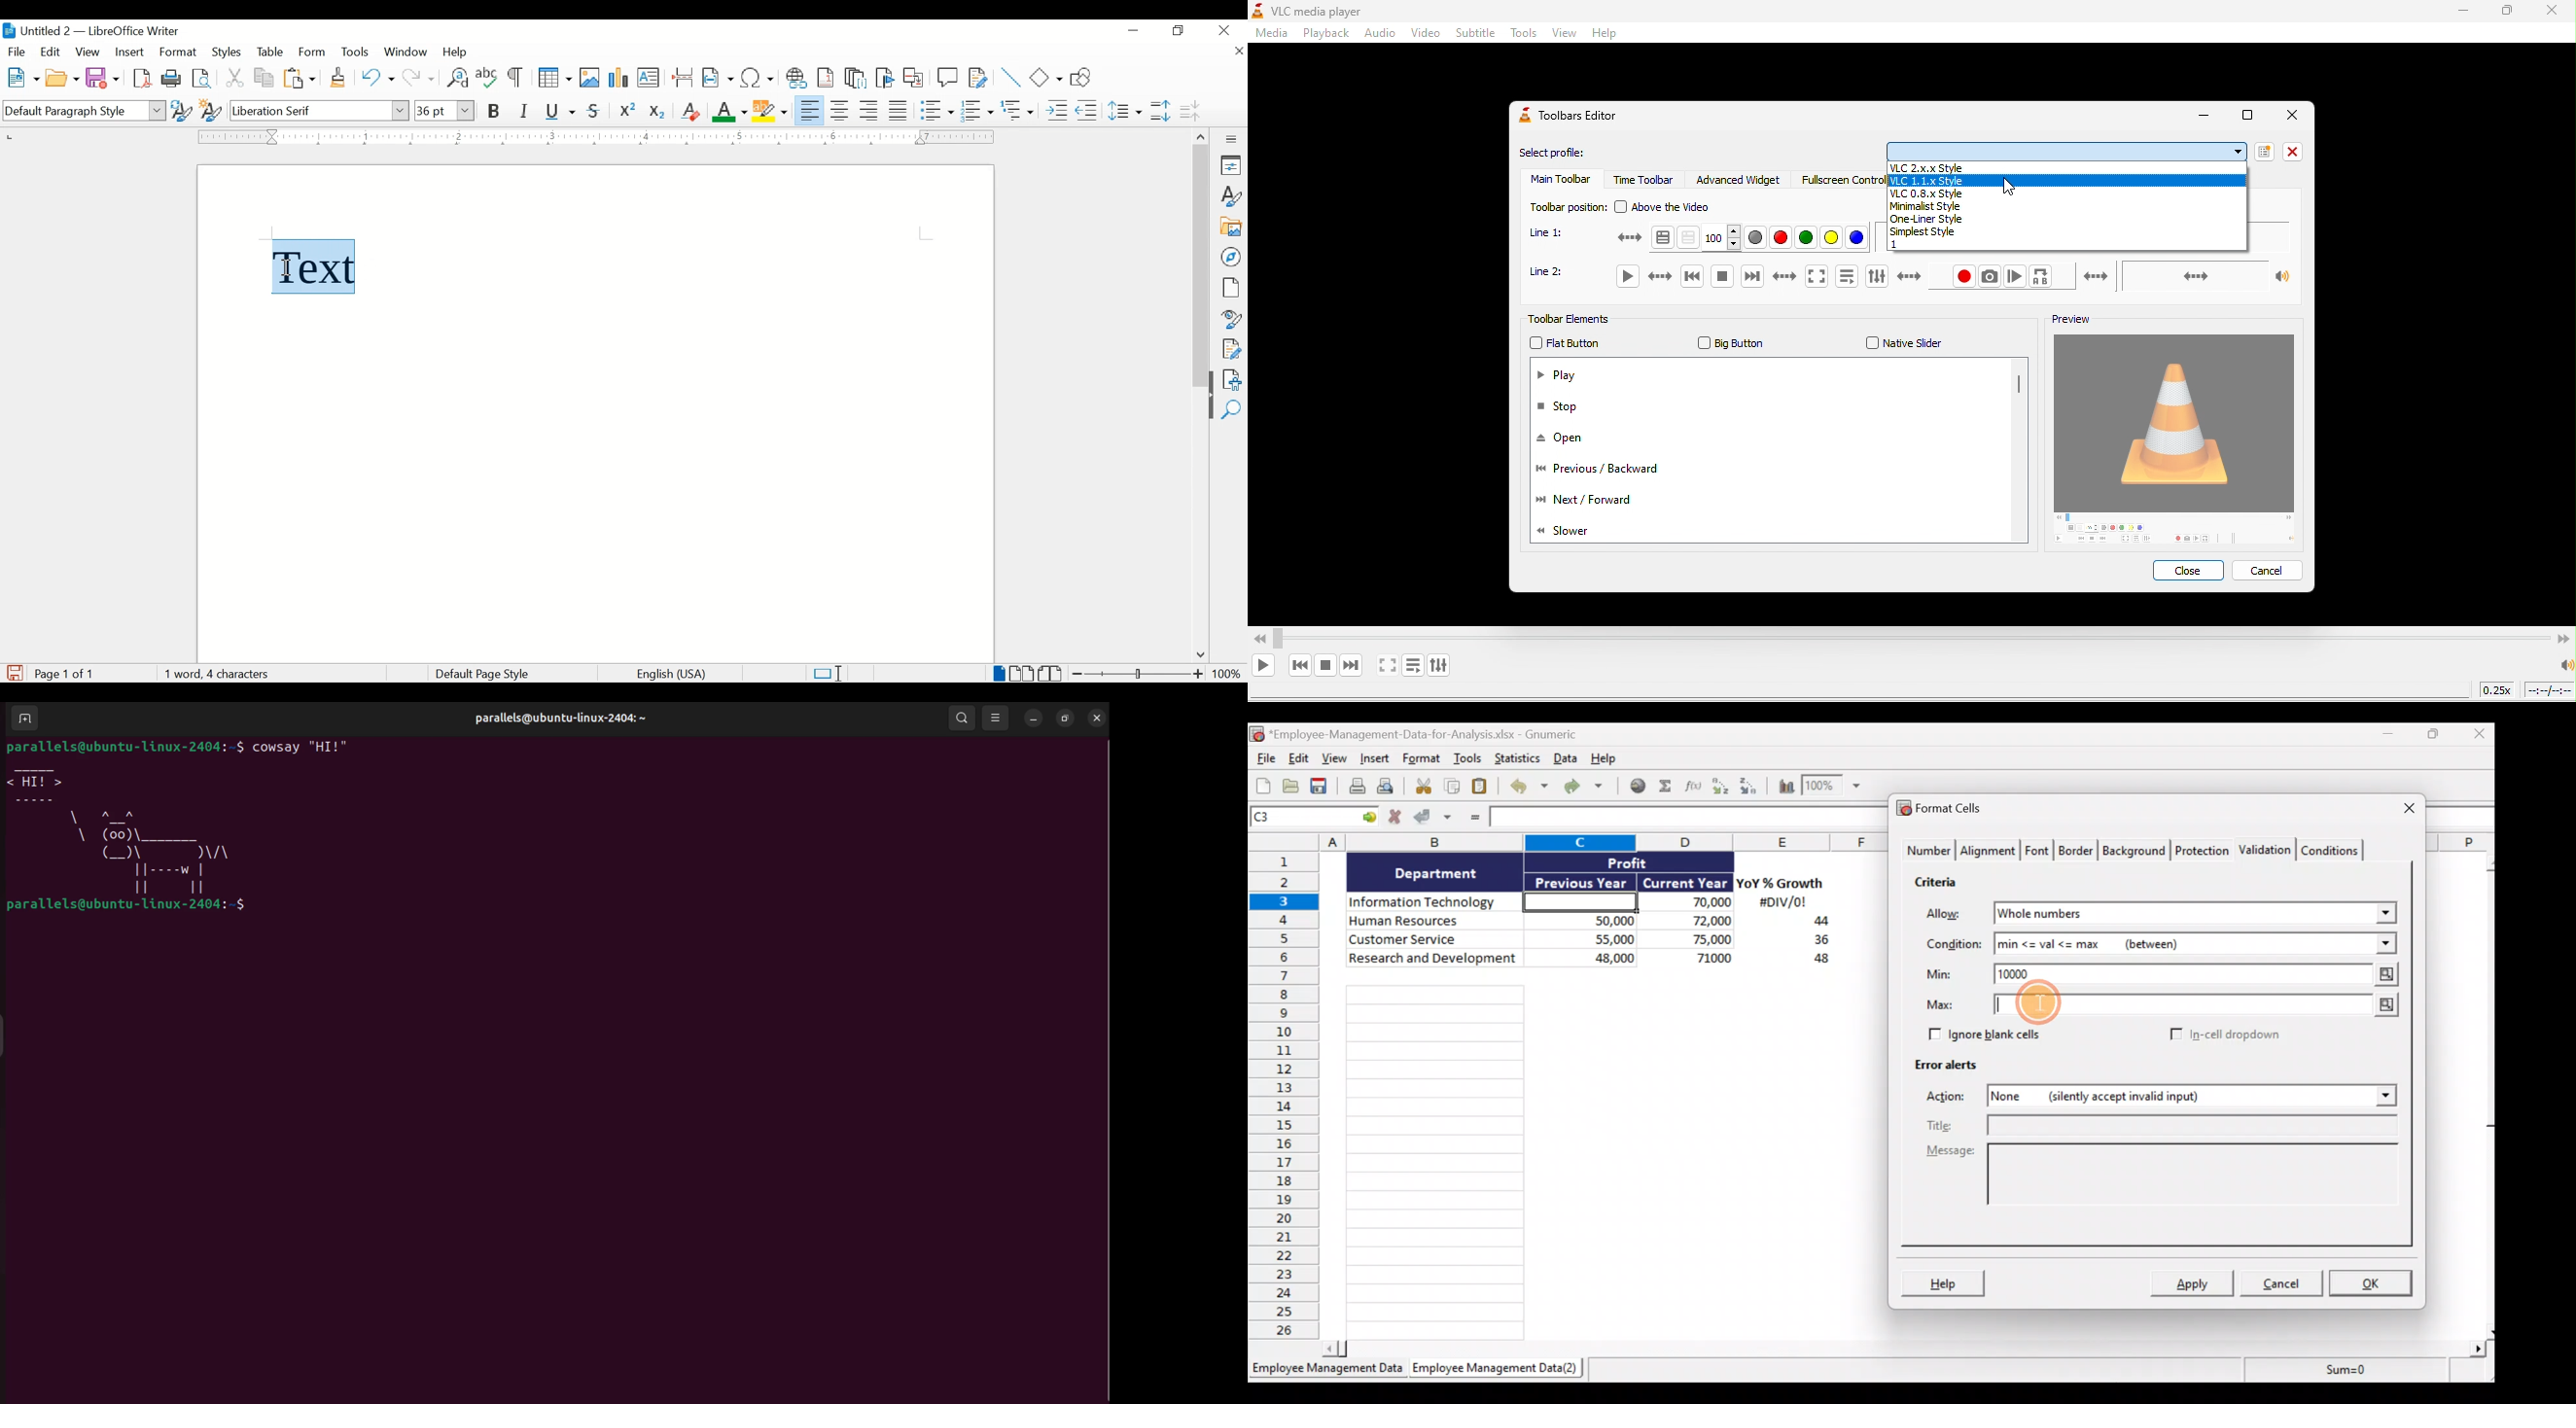 The height and width of the screenshot is (1428, 2576). Describe the element at coordinates (1696, 959) in the screenshot. I see `71,000` at that location.